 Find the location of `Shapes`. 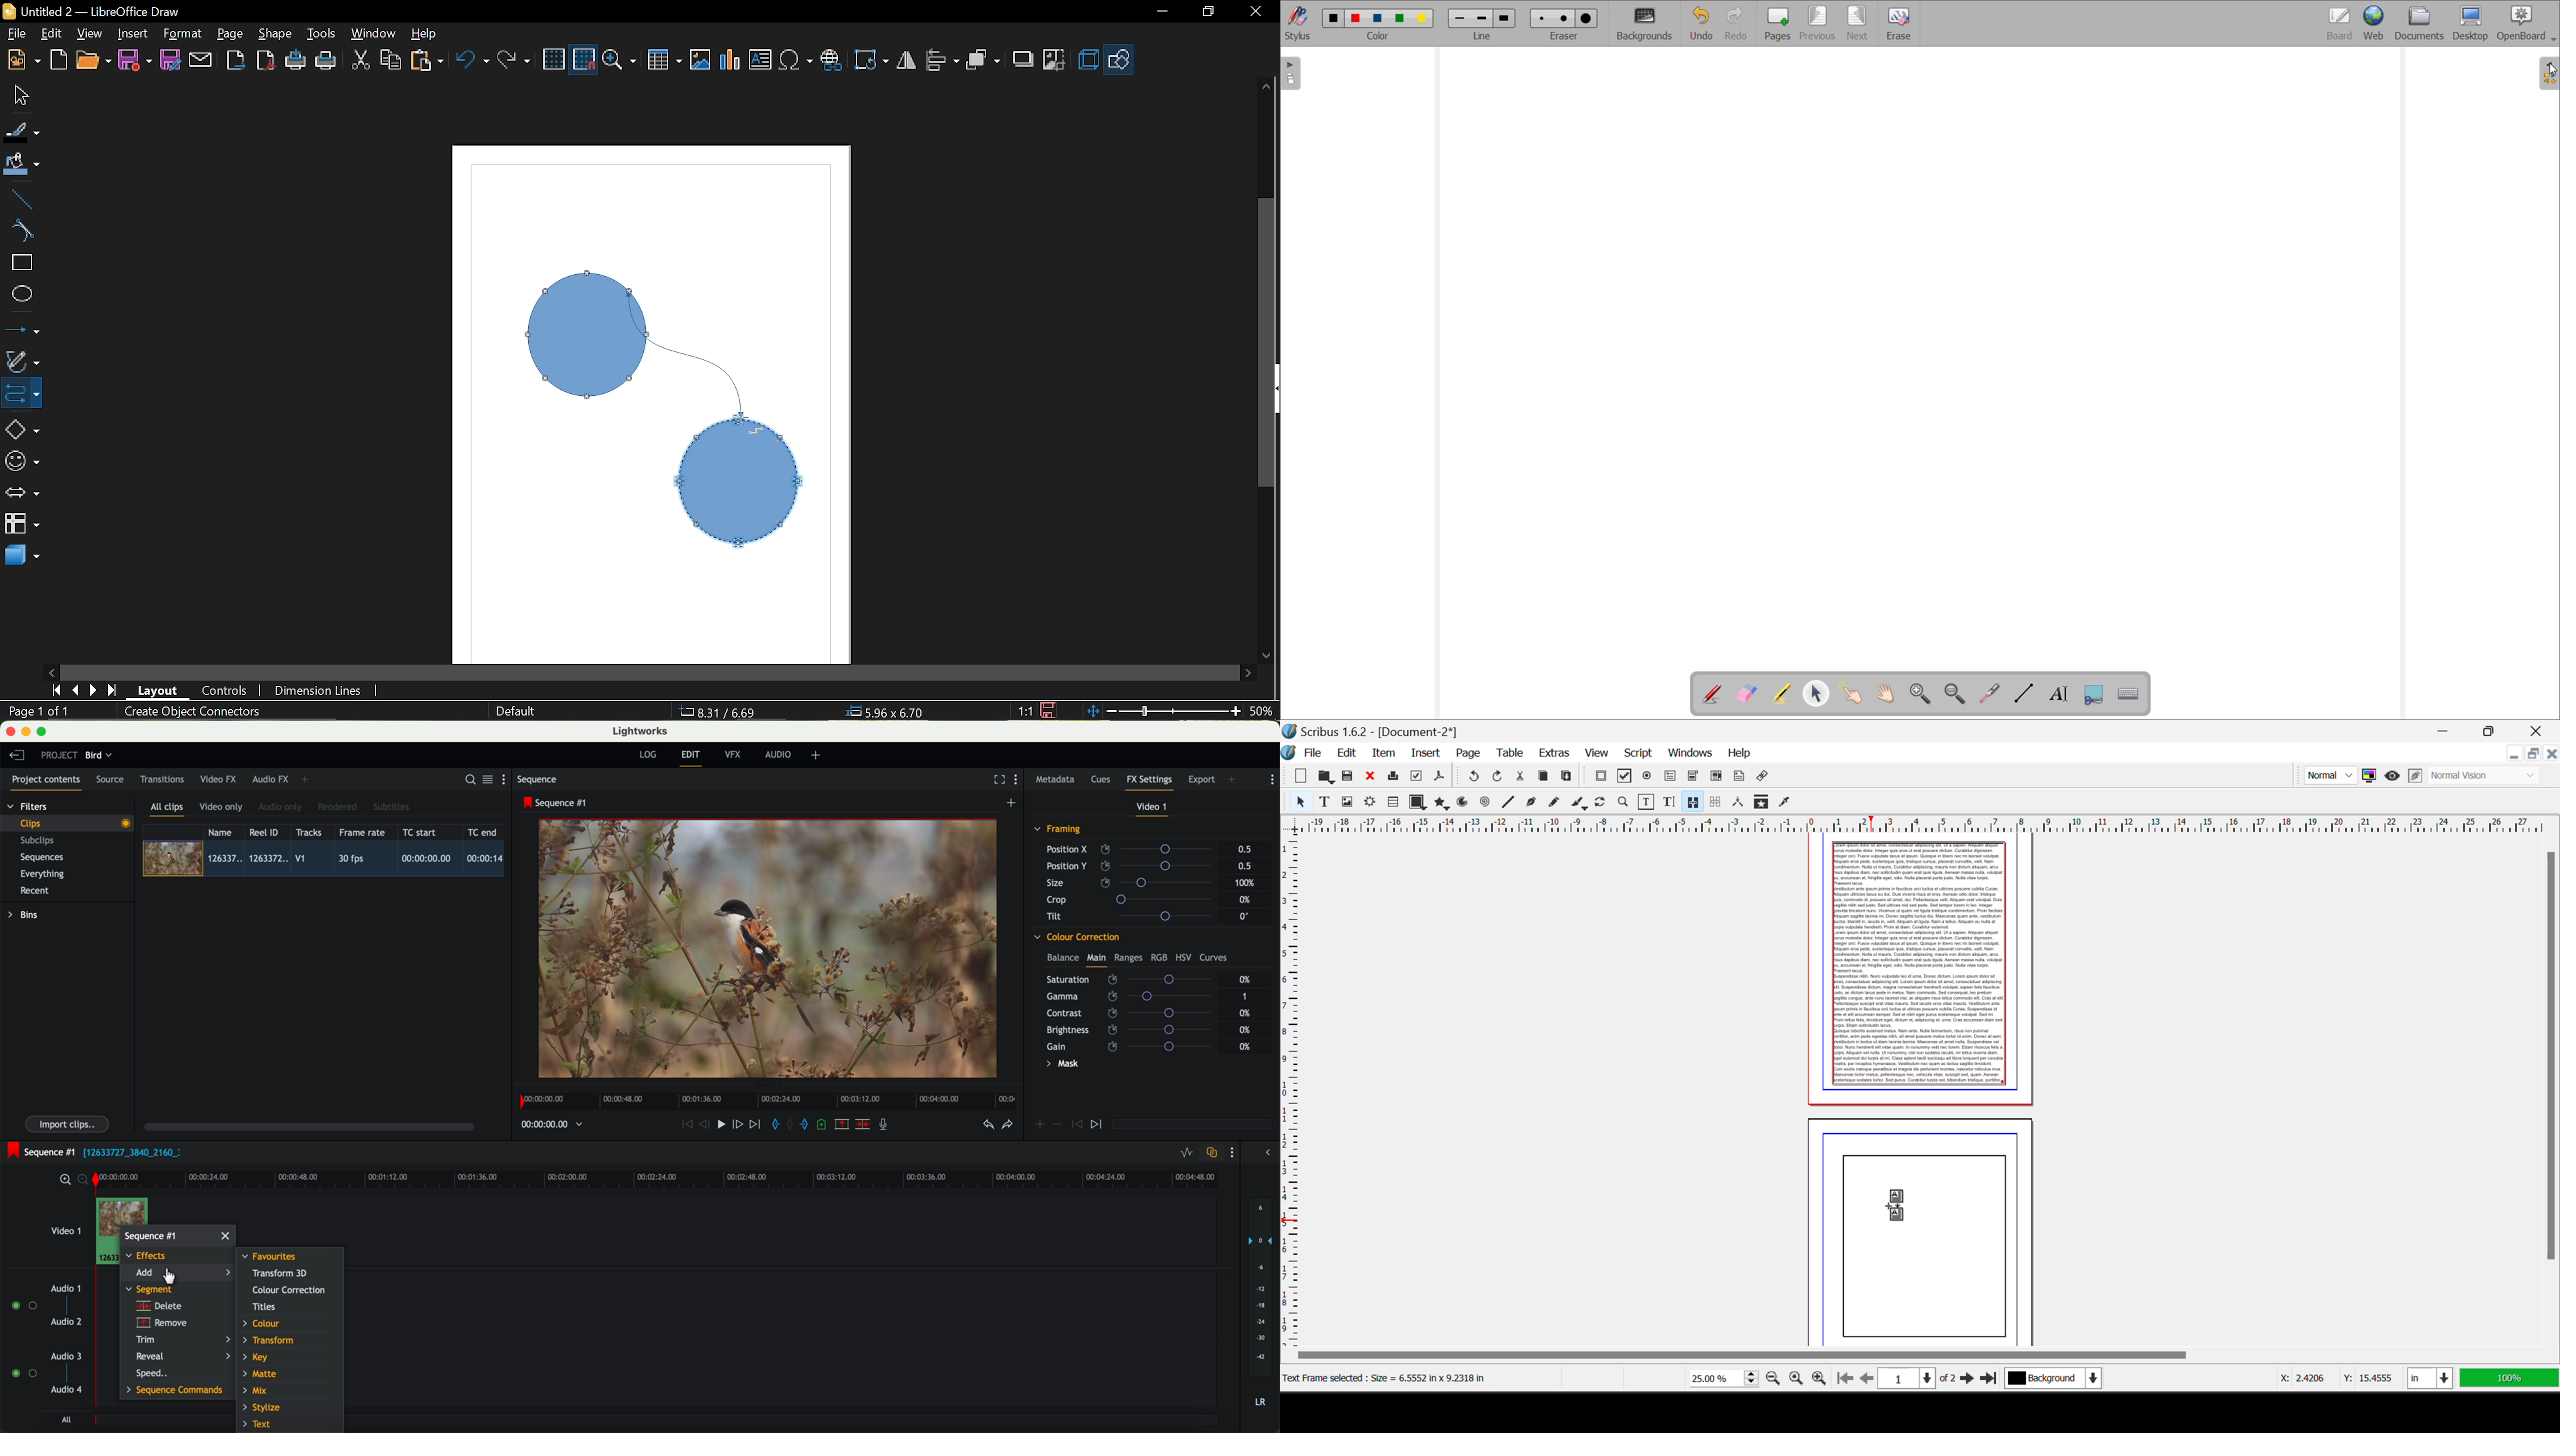

Shapes is located at coordinates (1416, 803).